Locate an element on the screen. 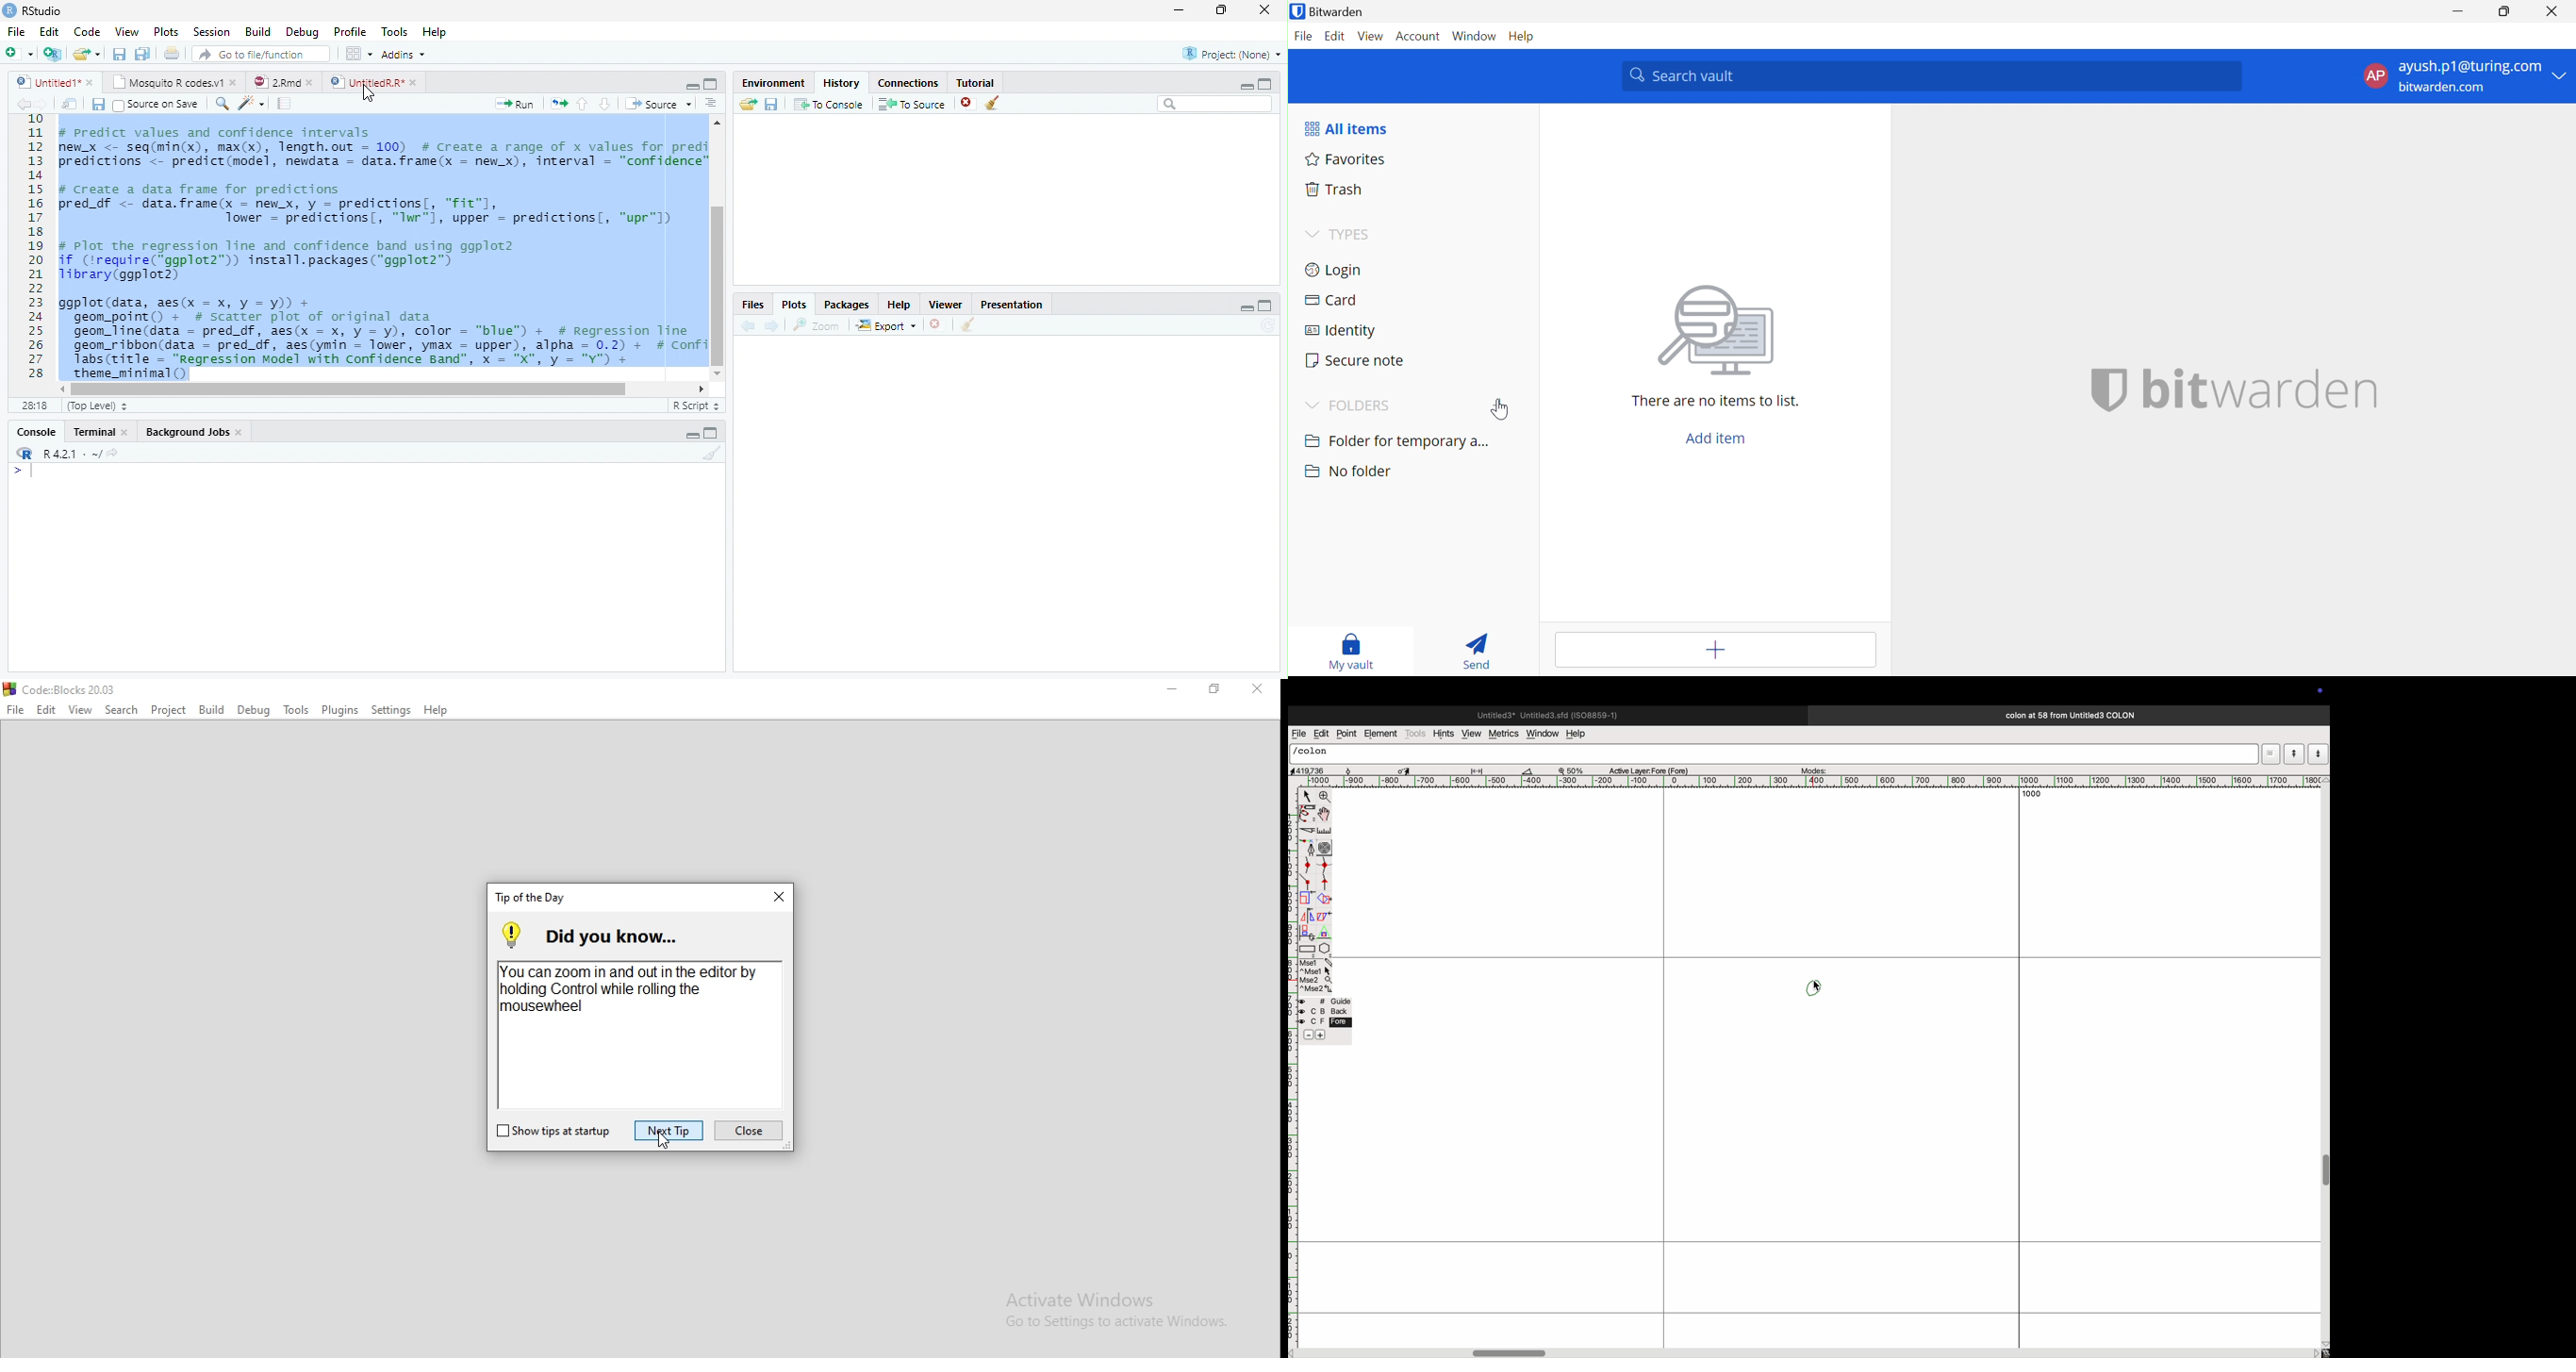  Restore is located at coordinates (1214, 689).